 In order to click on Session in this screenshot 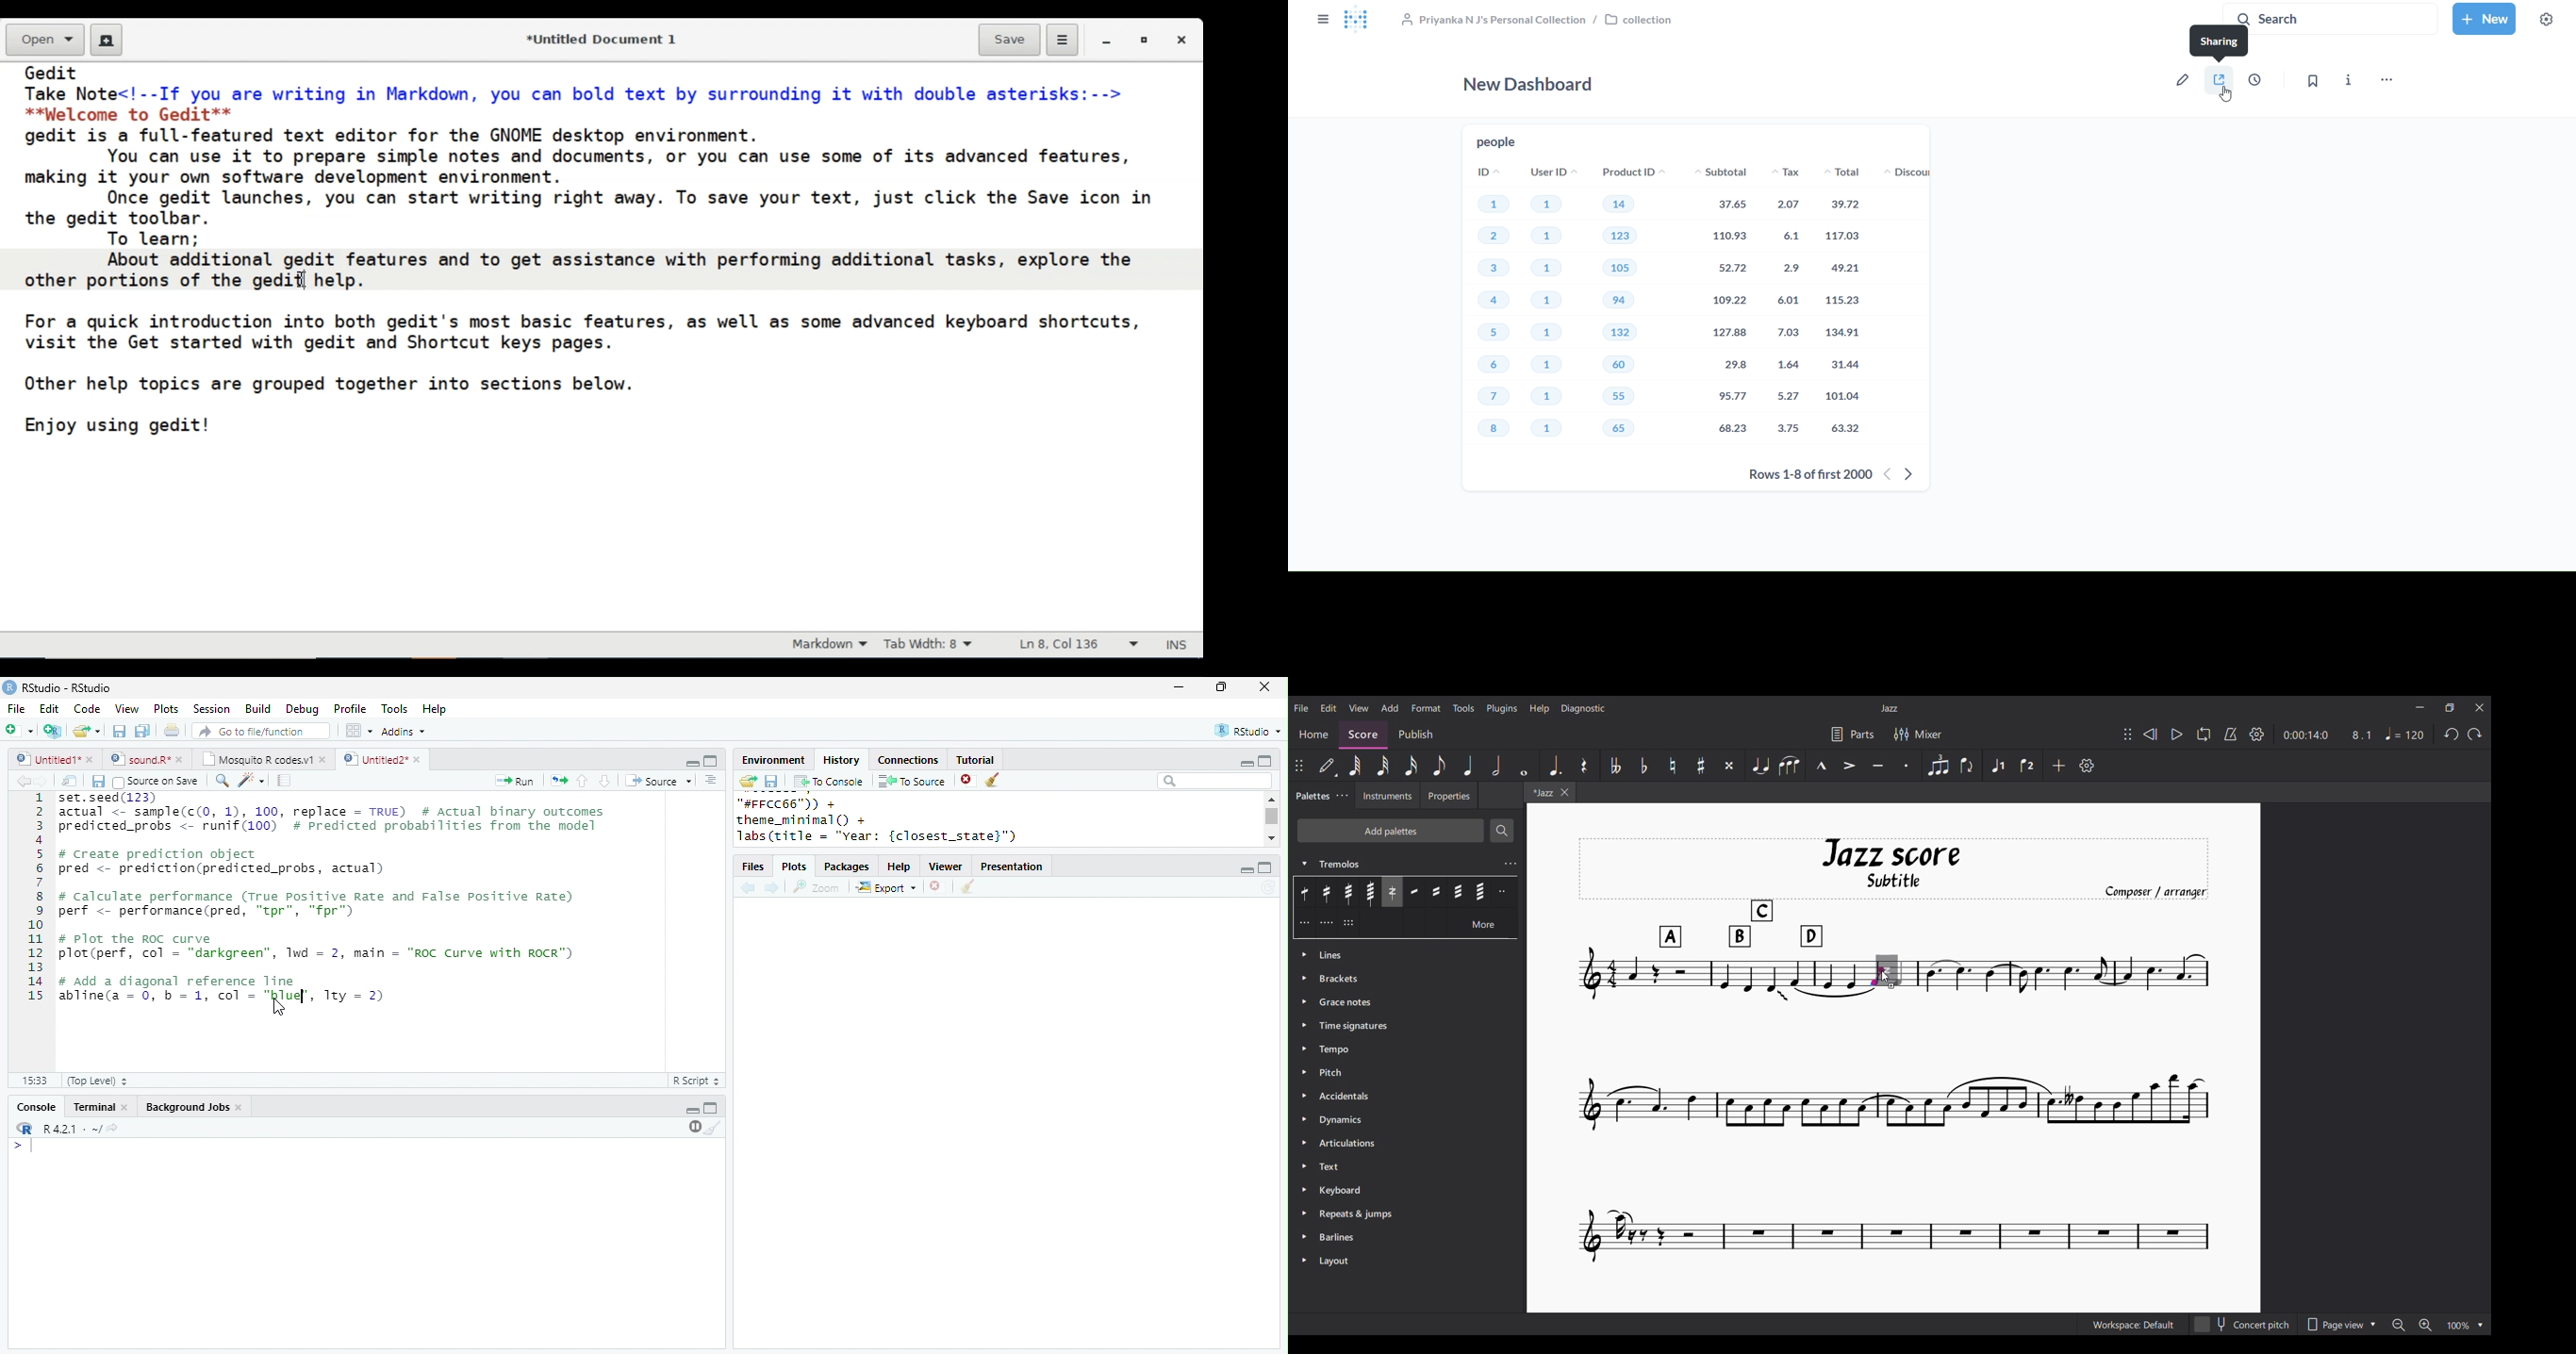, I will do `click(211, 709)`.